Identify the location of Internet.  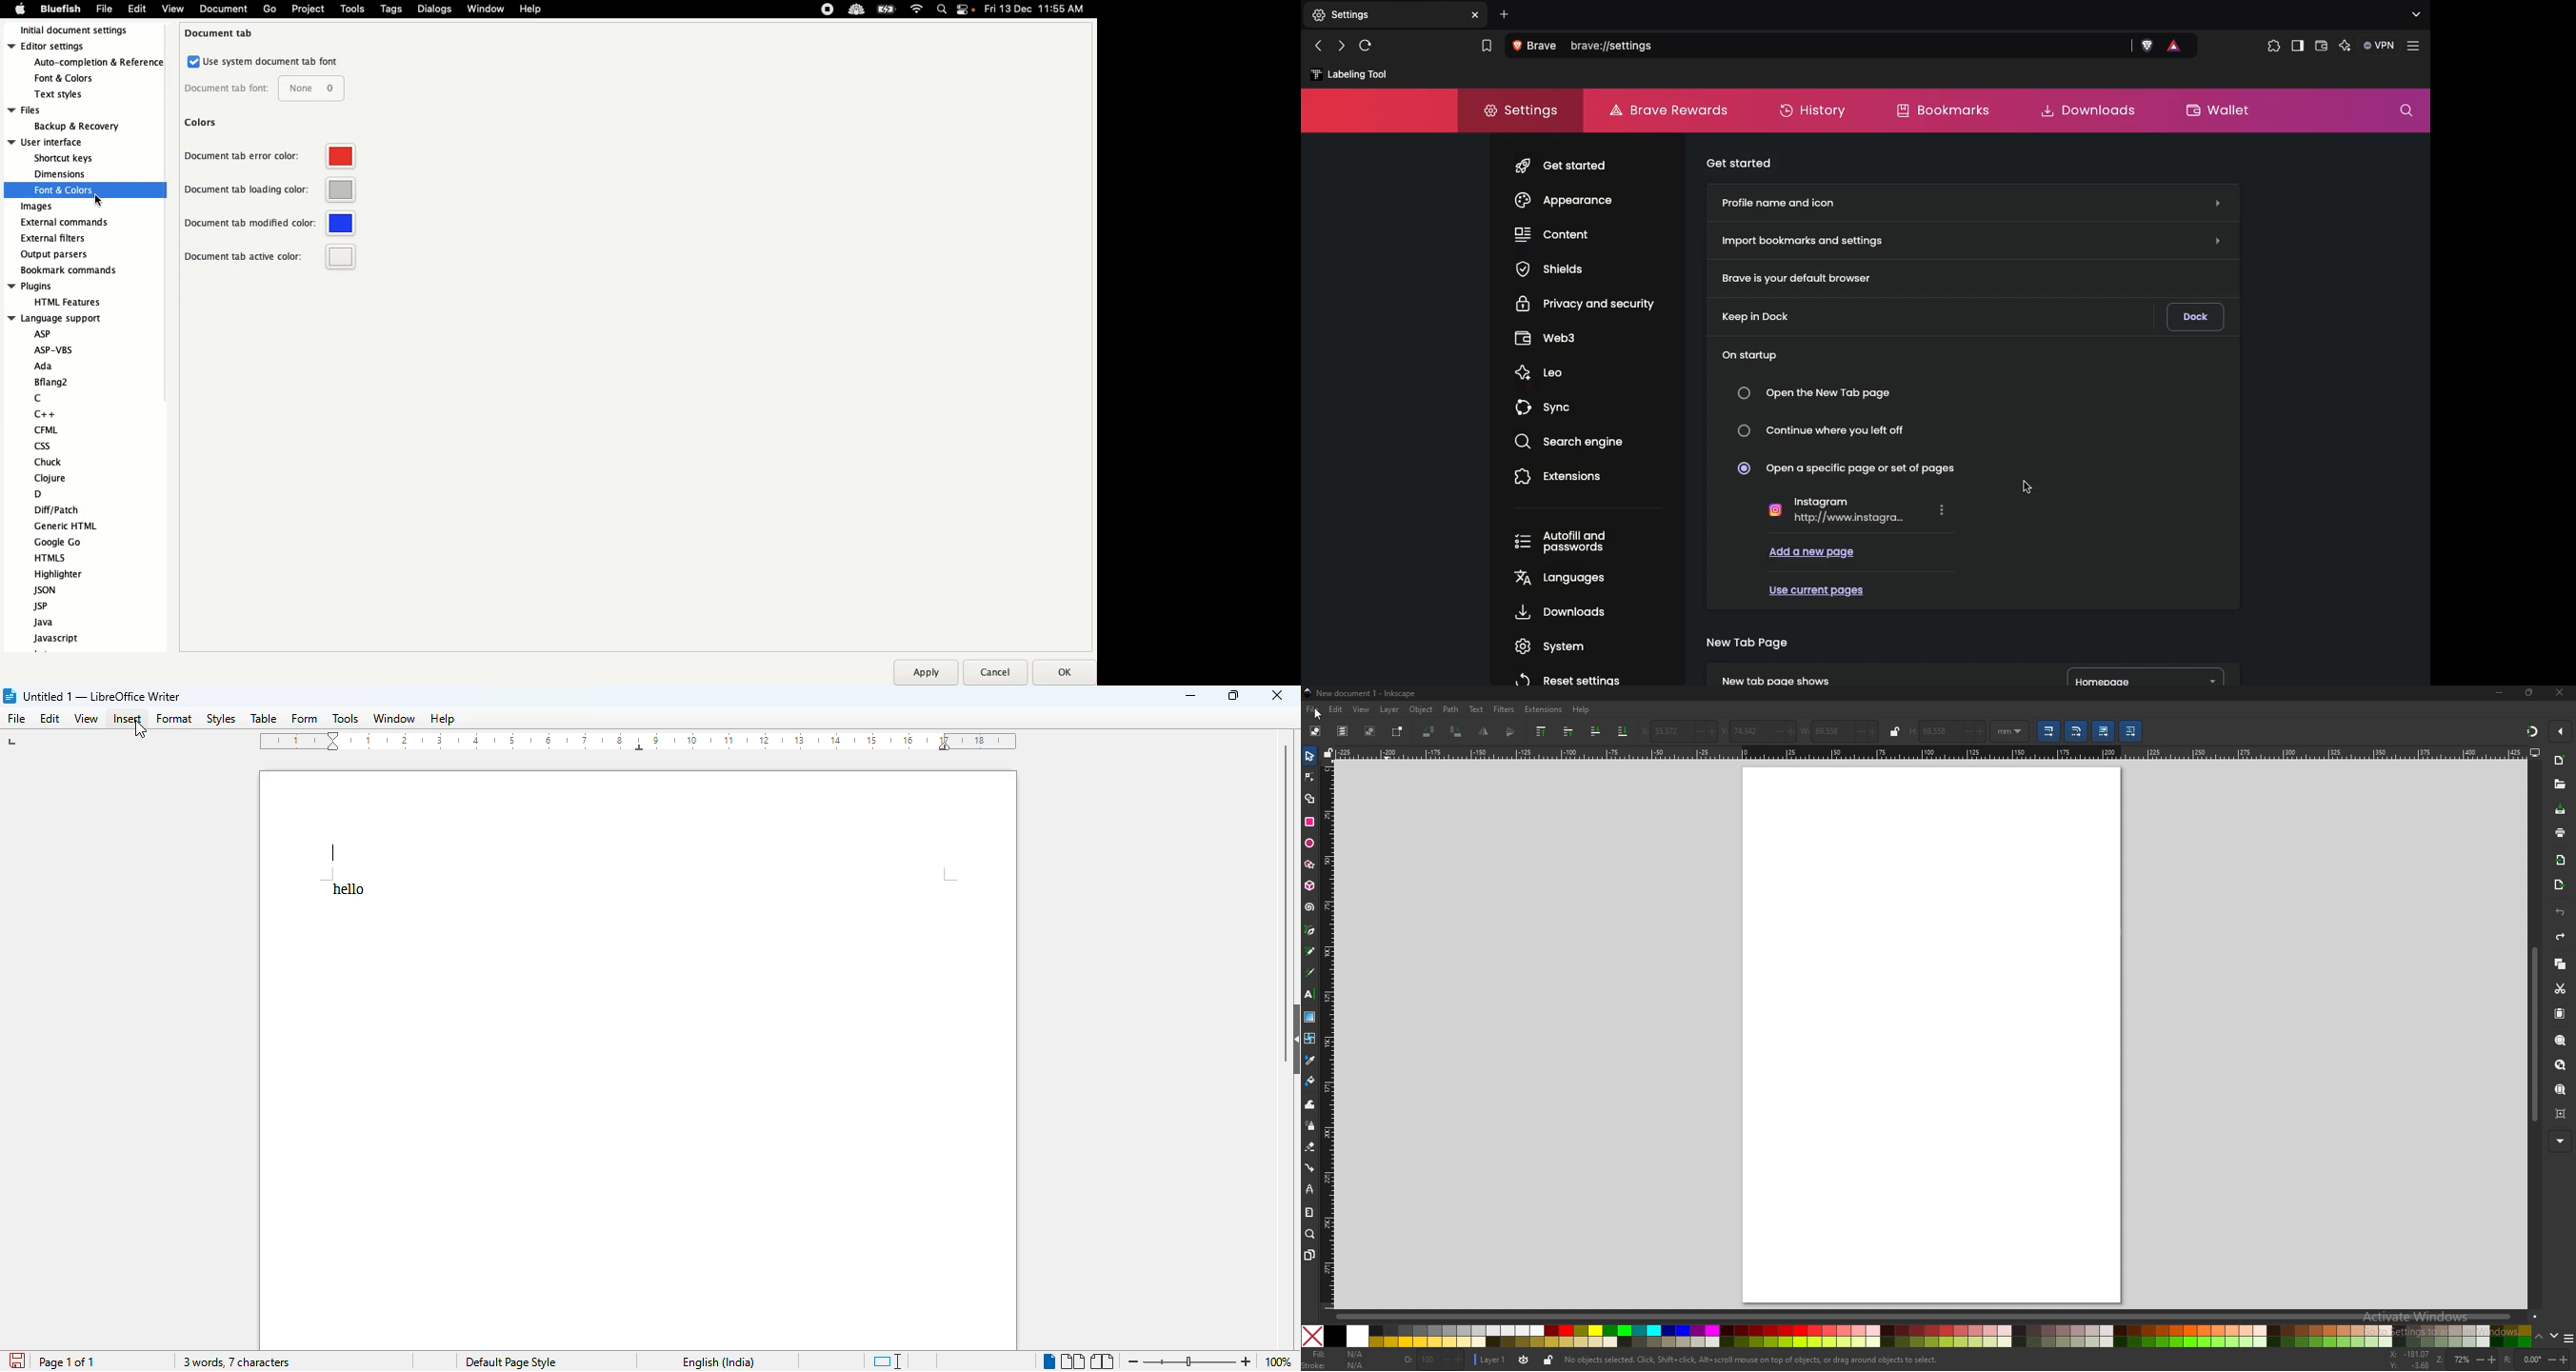
(917, 10).